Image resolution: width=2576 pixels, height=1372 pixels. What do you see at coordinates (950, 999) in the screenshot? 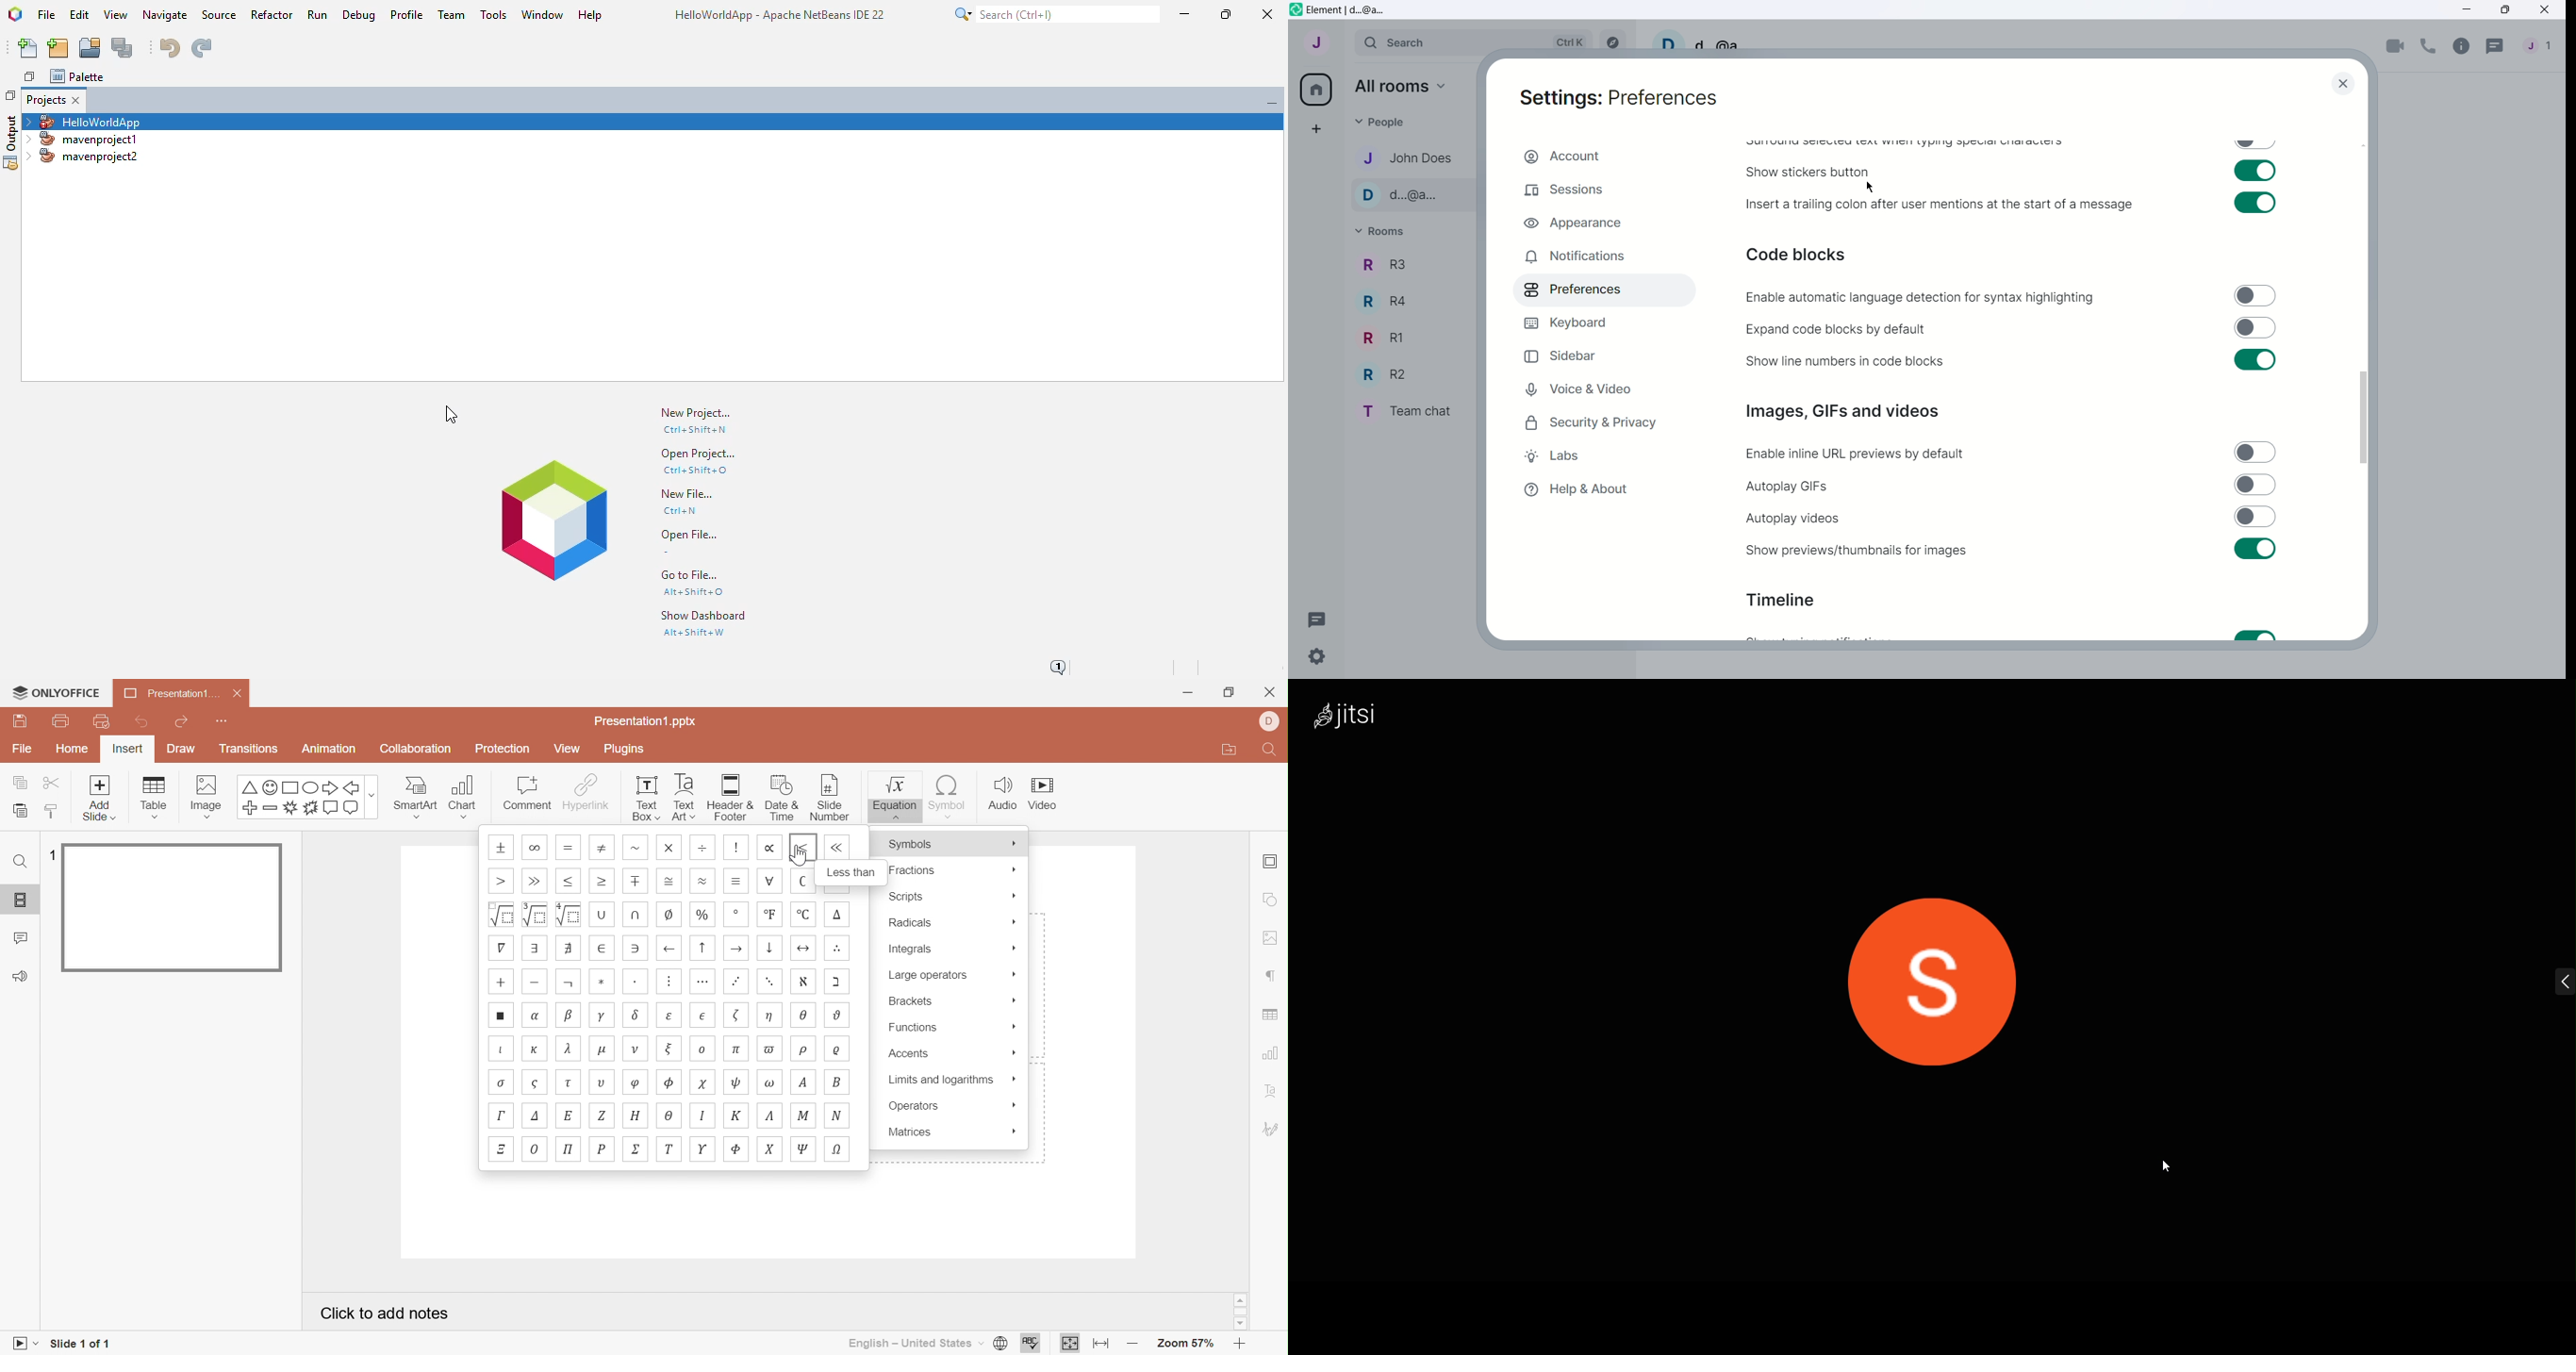
I see `Brackets` at bounding box center [950, 999].